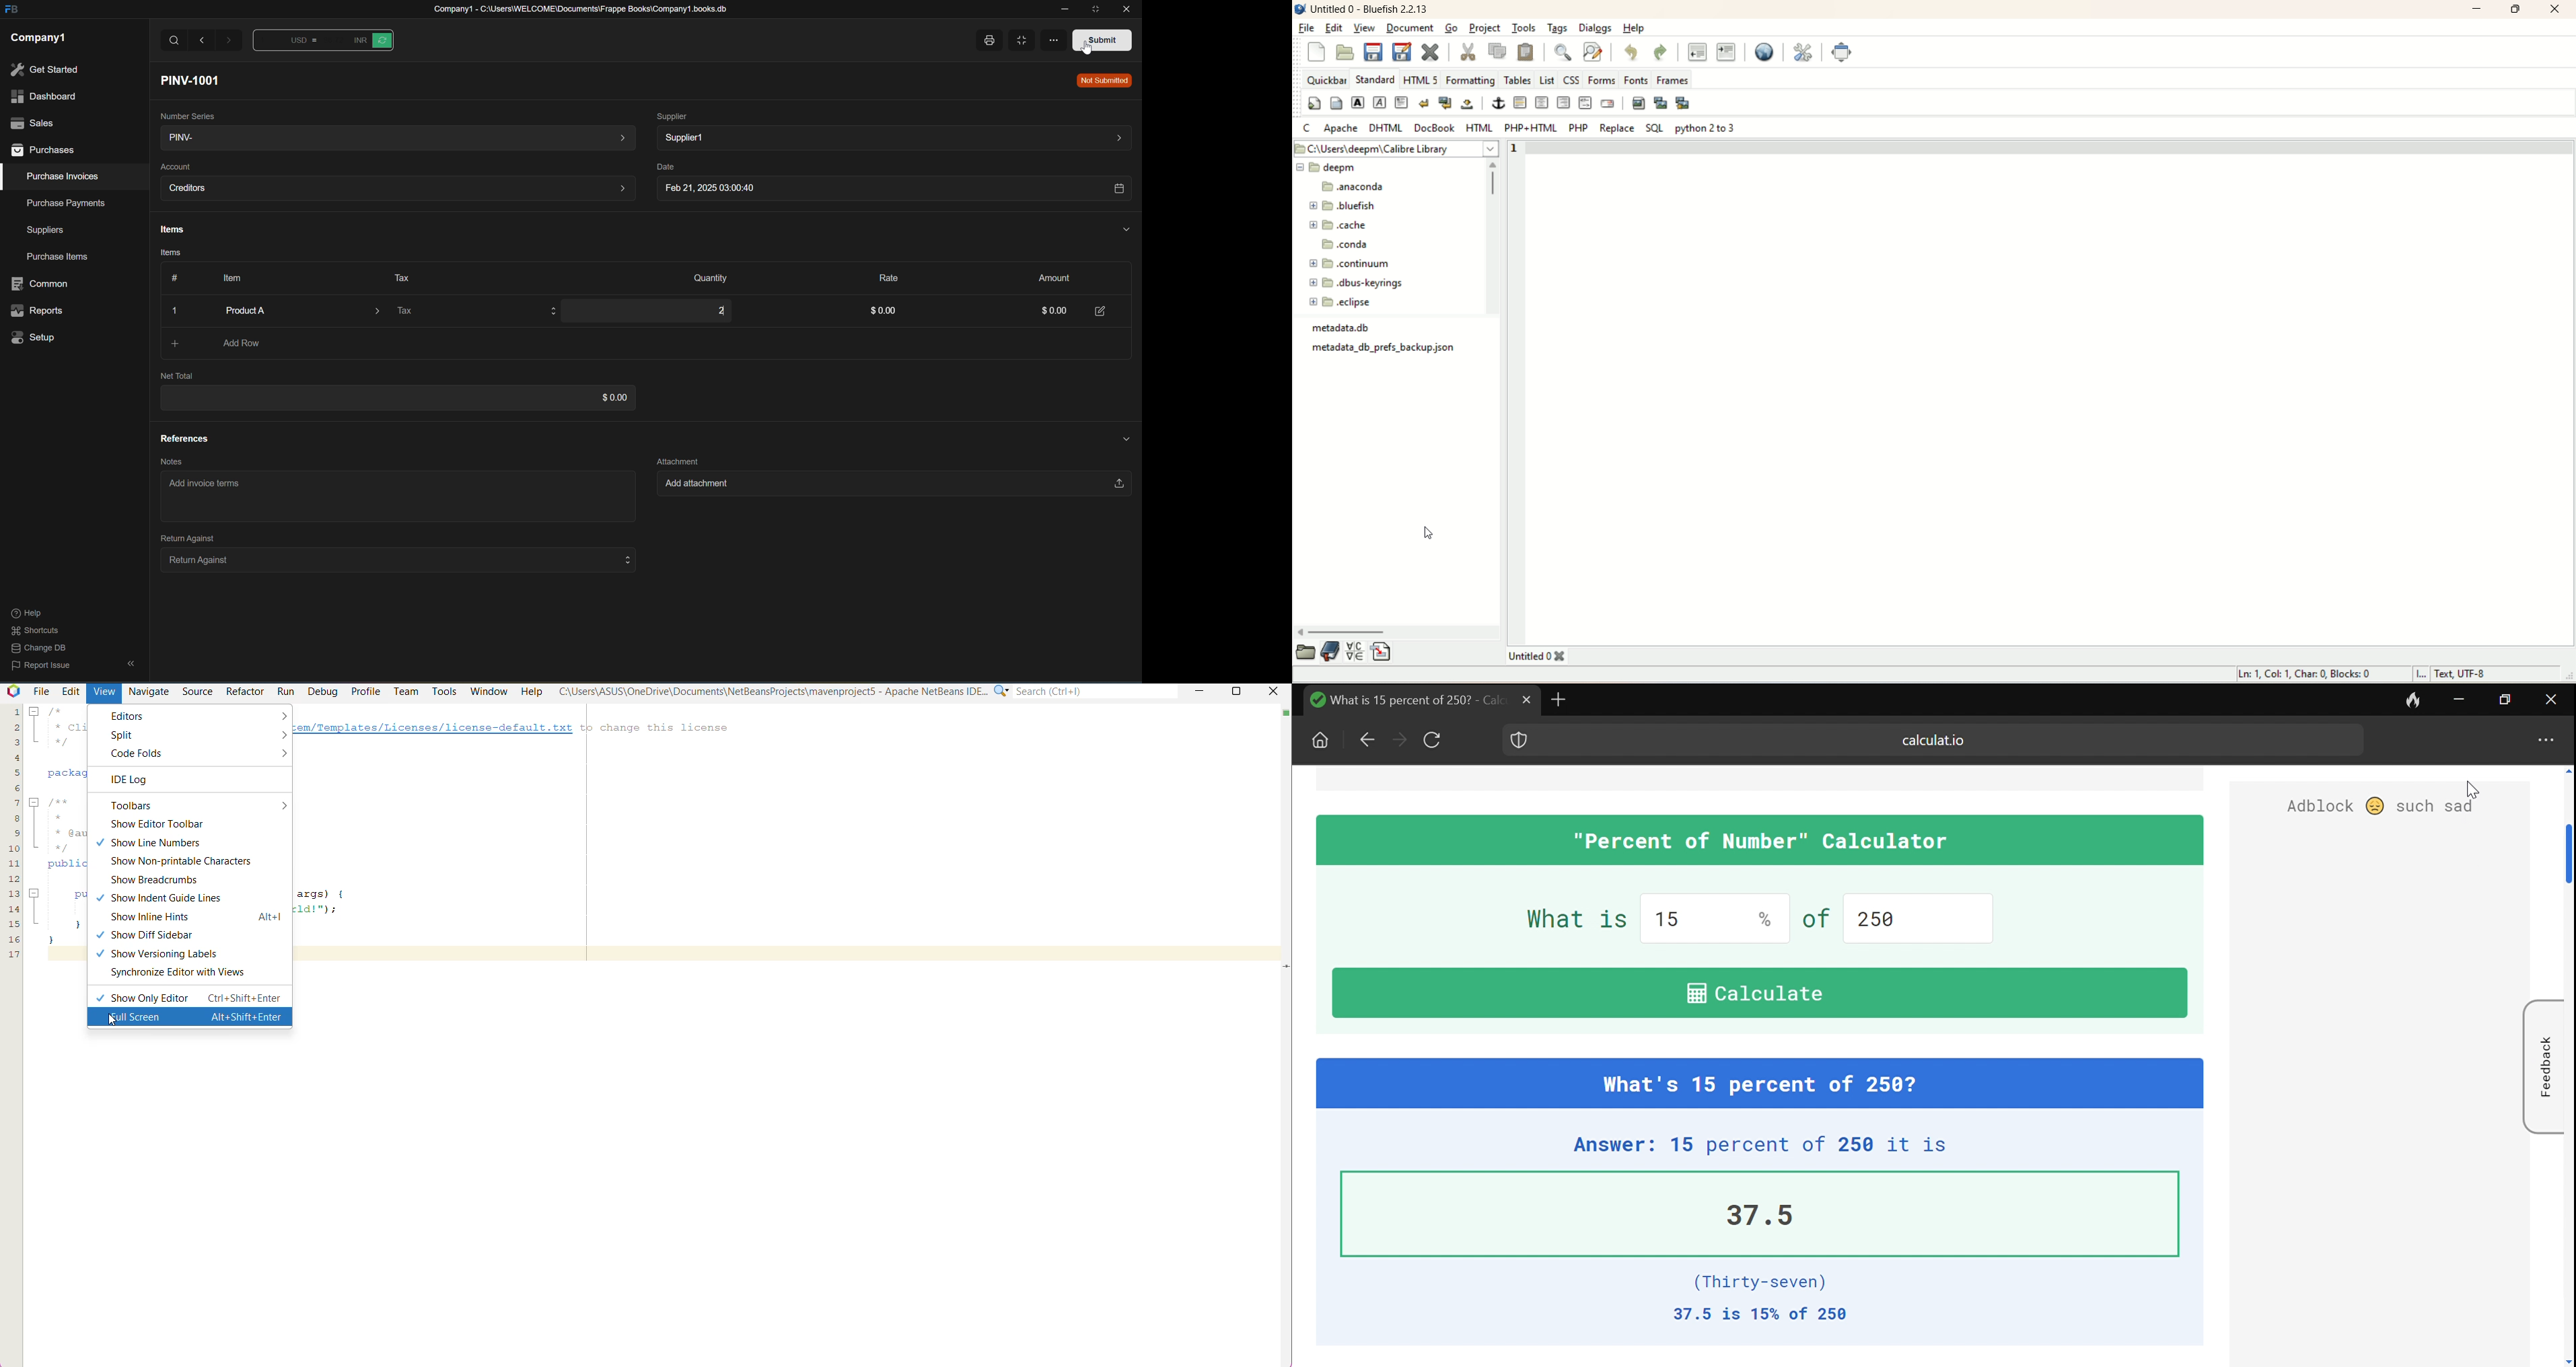  What do you see at coordinates (1086, 51) in the screenshot?
I see `cursor` at bounding box center [1086, 51].